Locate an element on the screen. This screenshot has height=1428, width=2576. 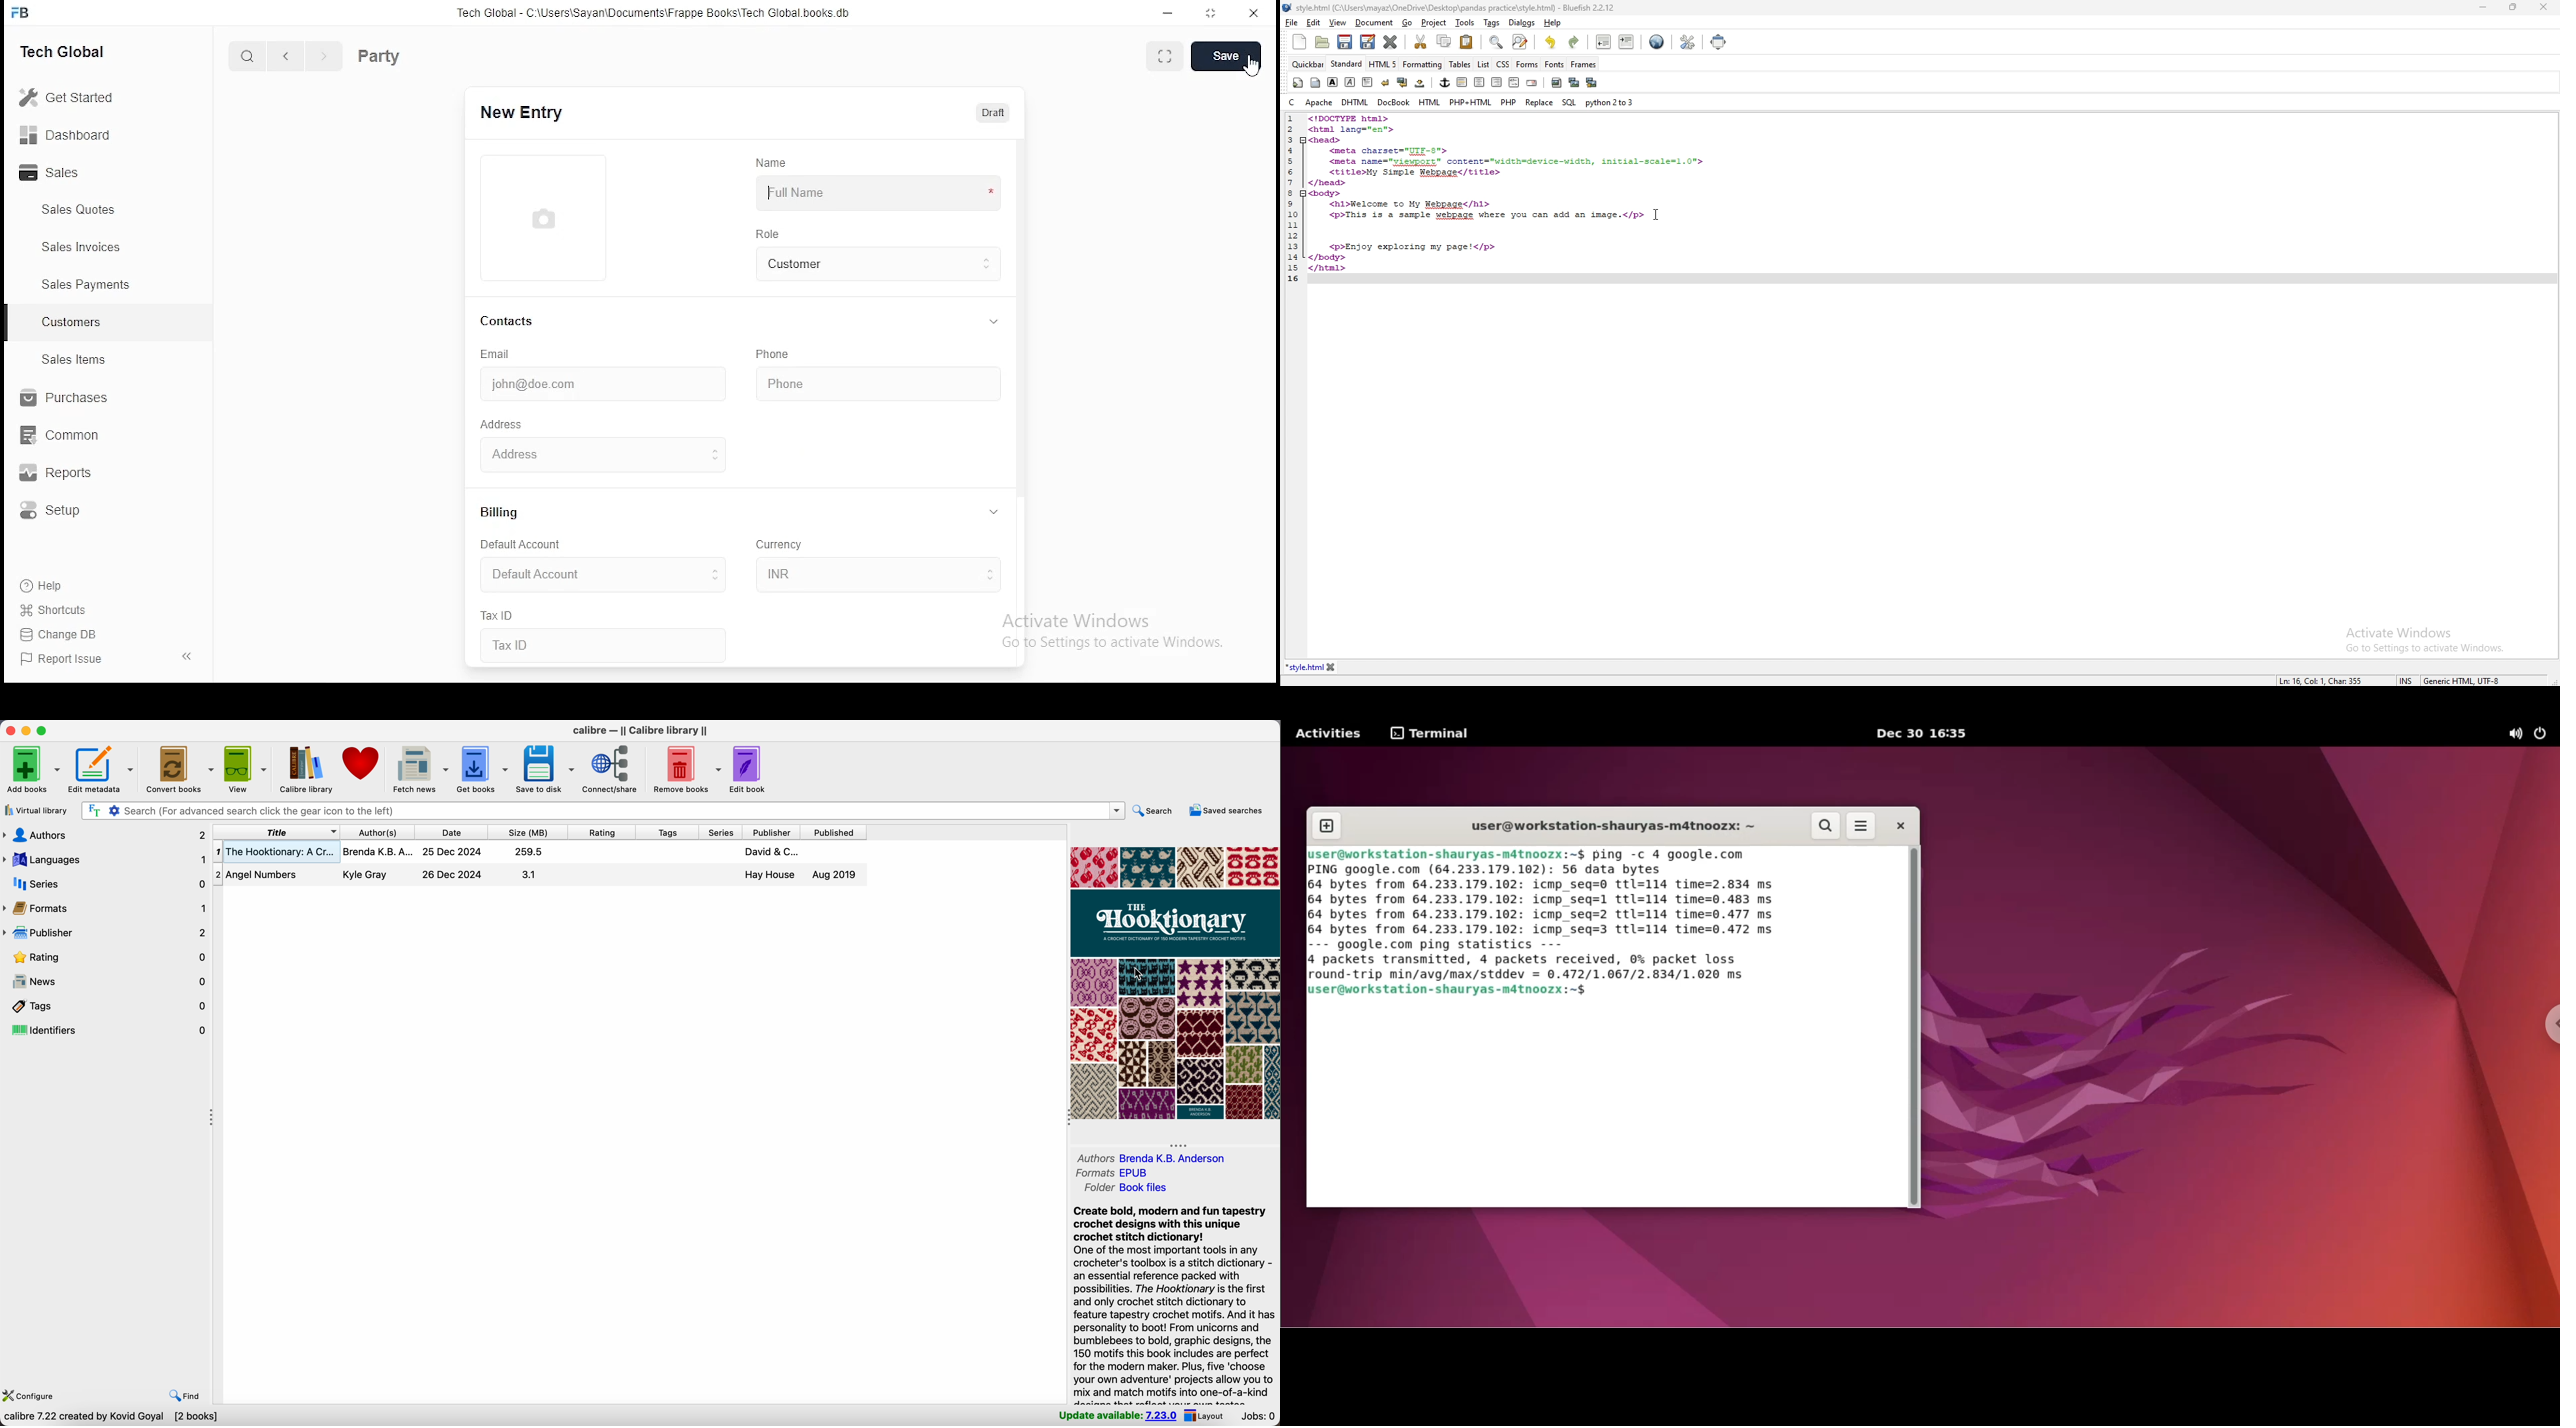
tech global is located at coordinates (67, 50).